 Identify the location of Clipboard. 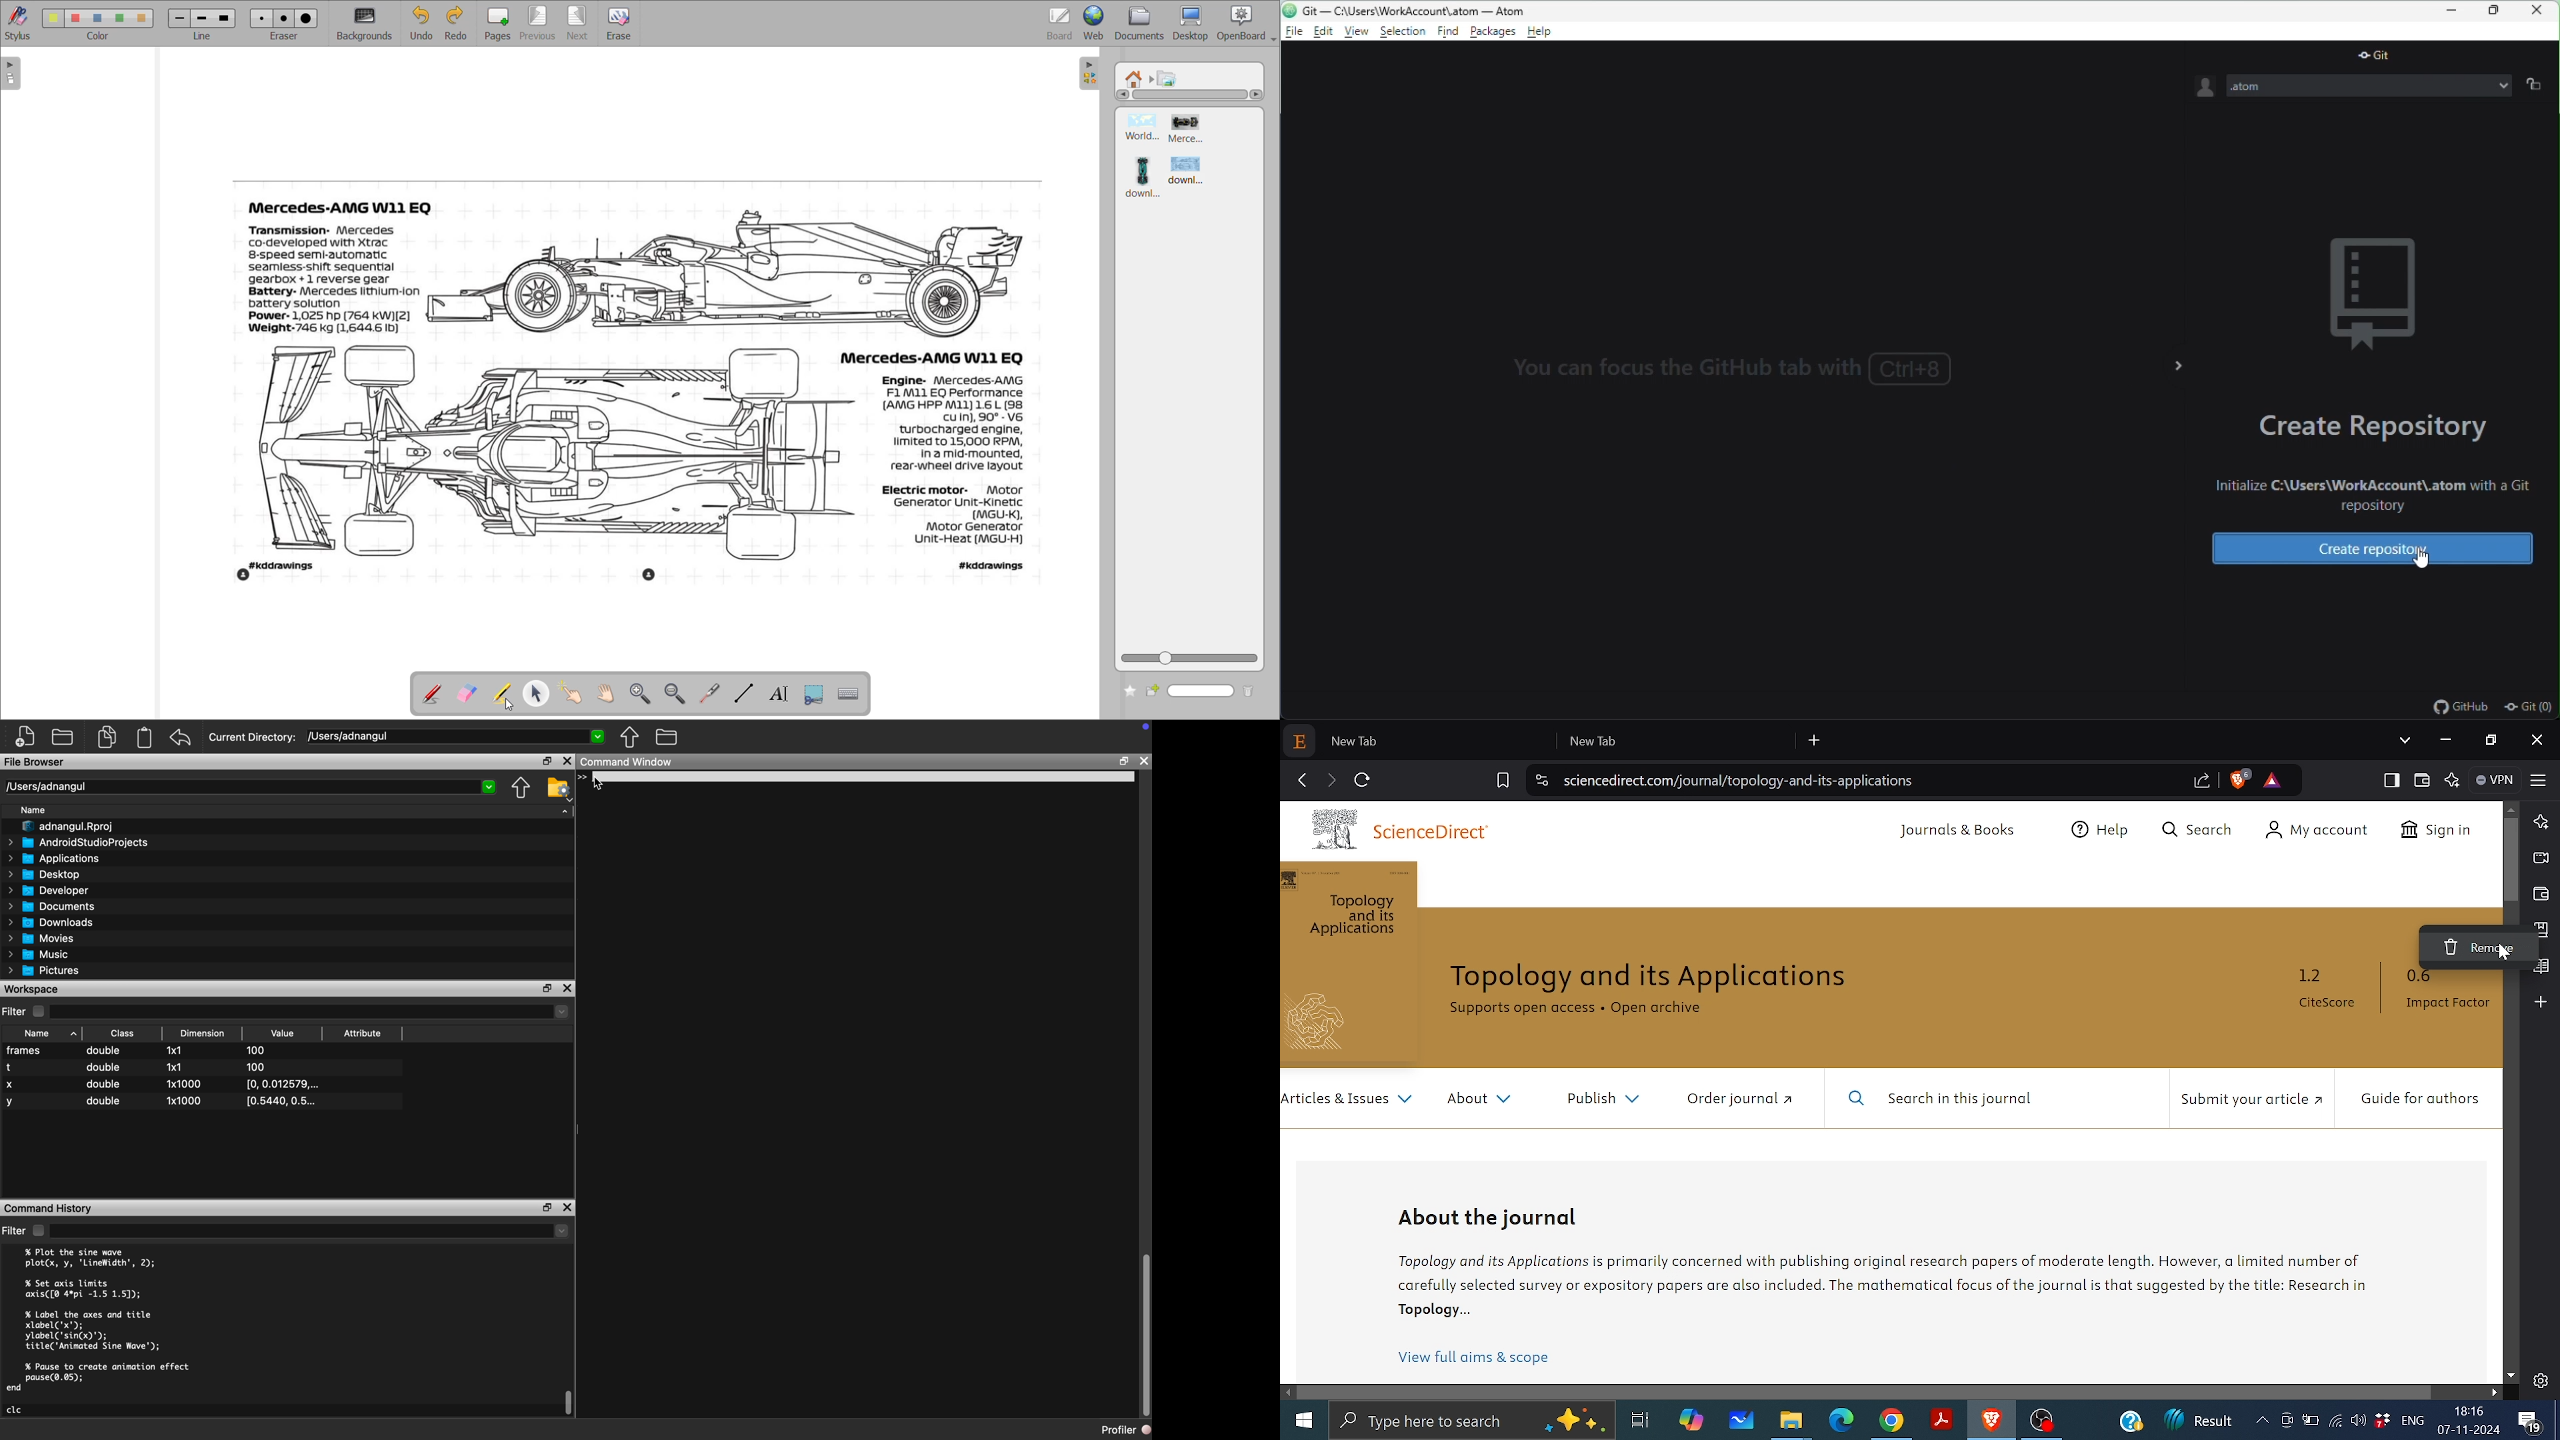
(145, 738).